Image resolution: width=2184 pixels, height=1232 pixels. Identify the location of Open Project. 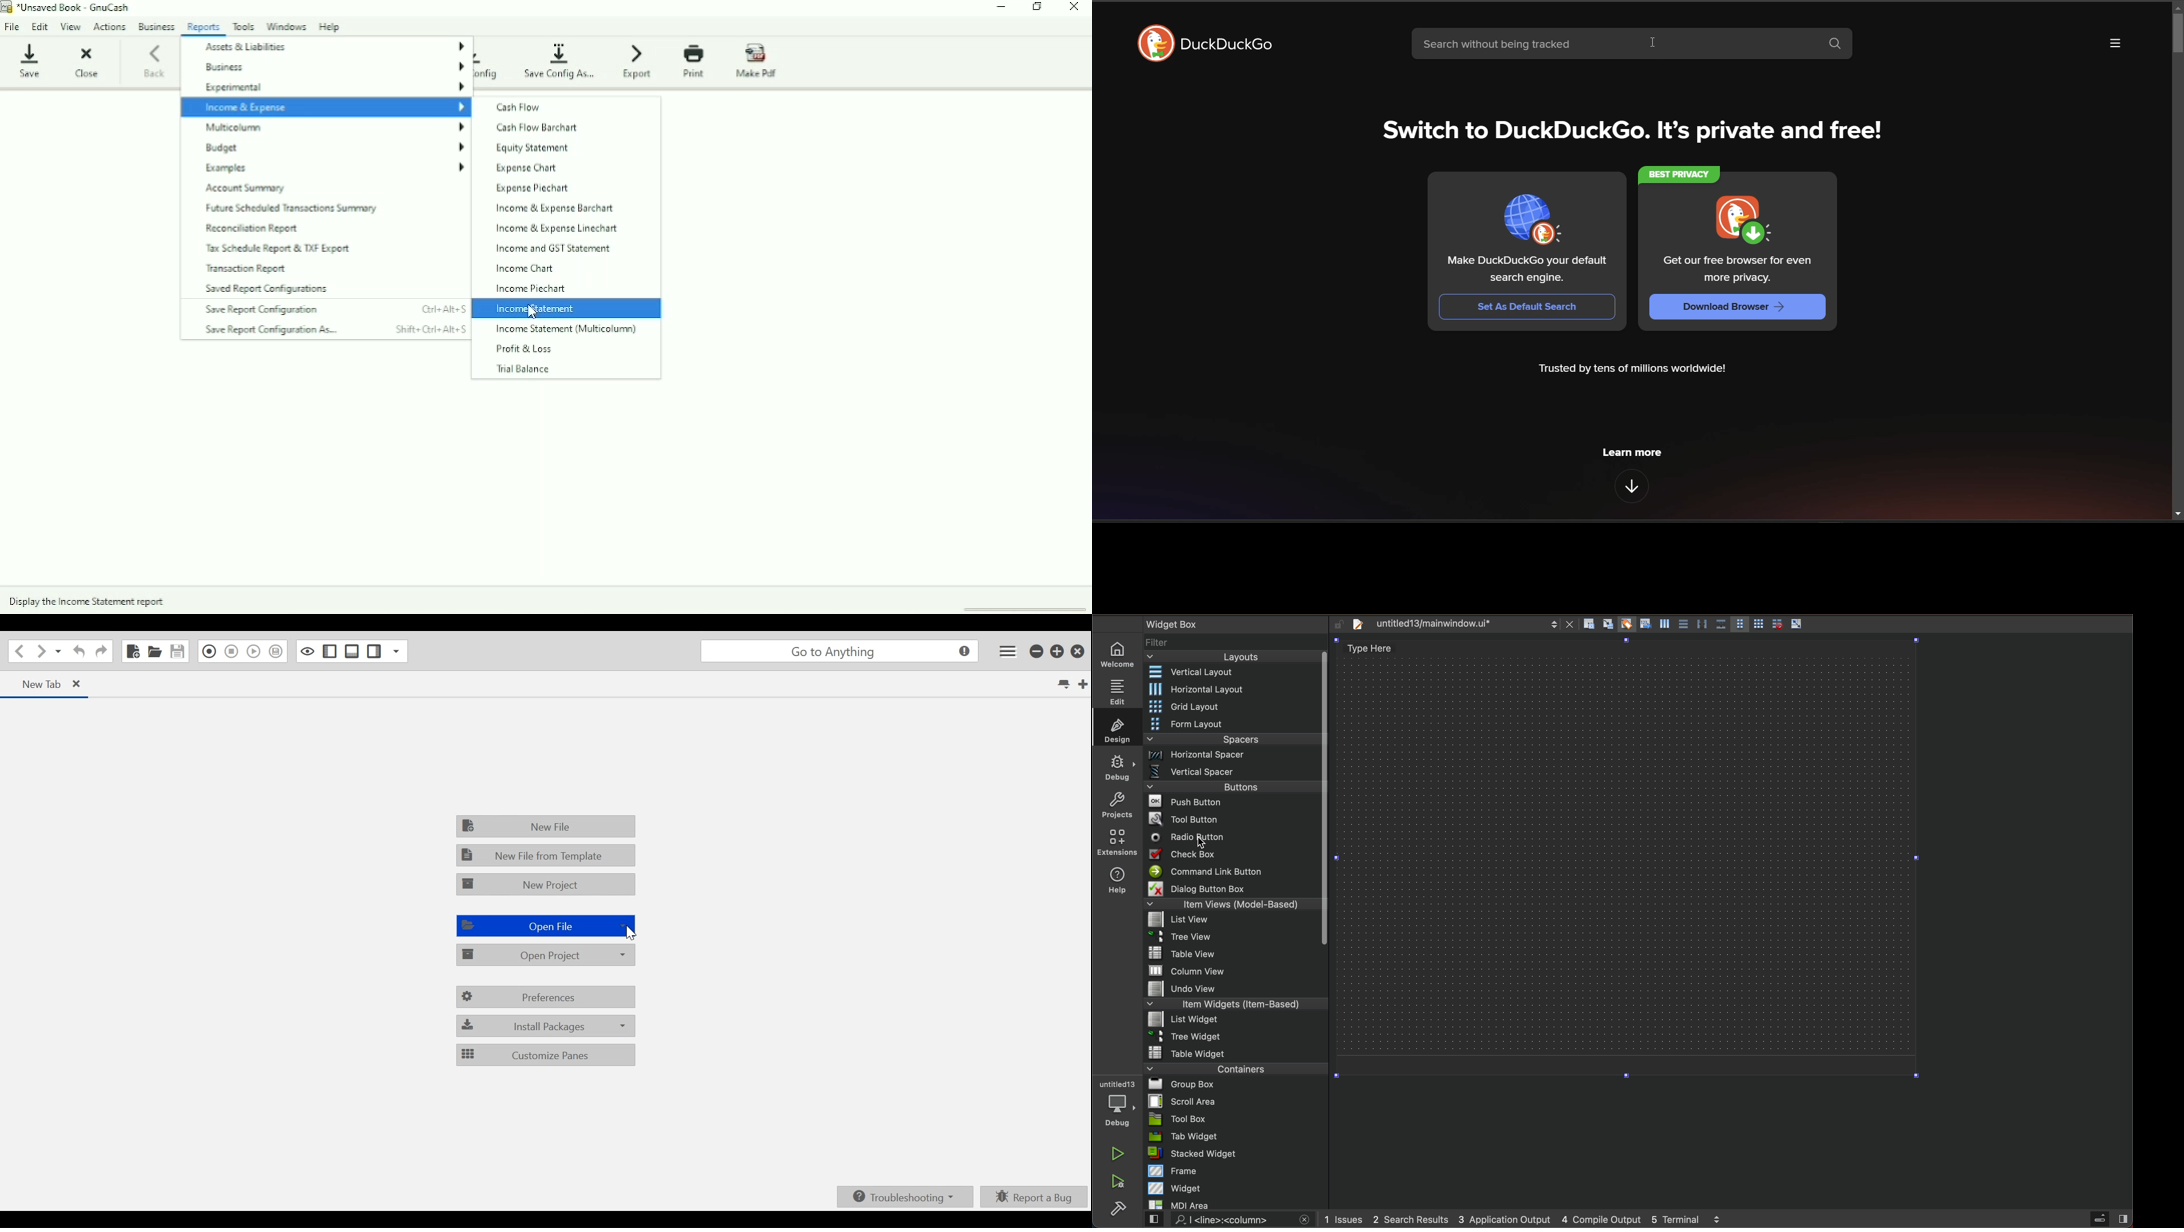
(545, 955).